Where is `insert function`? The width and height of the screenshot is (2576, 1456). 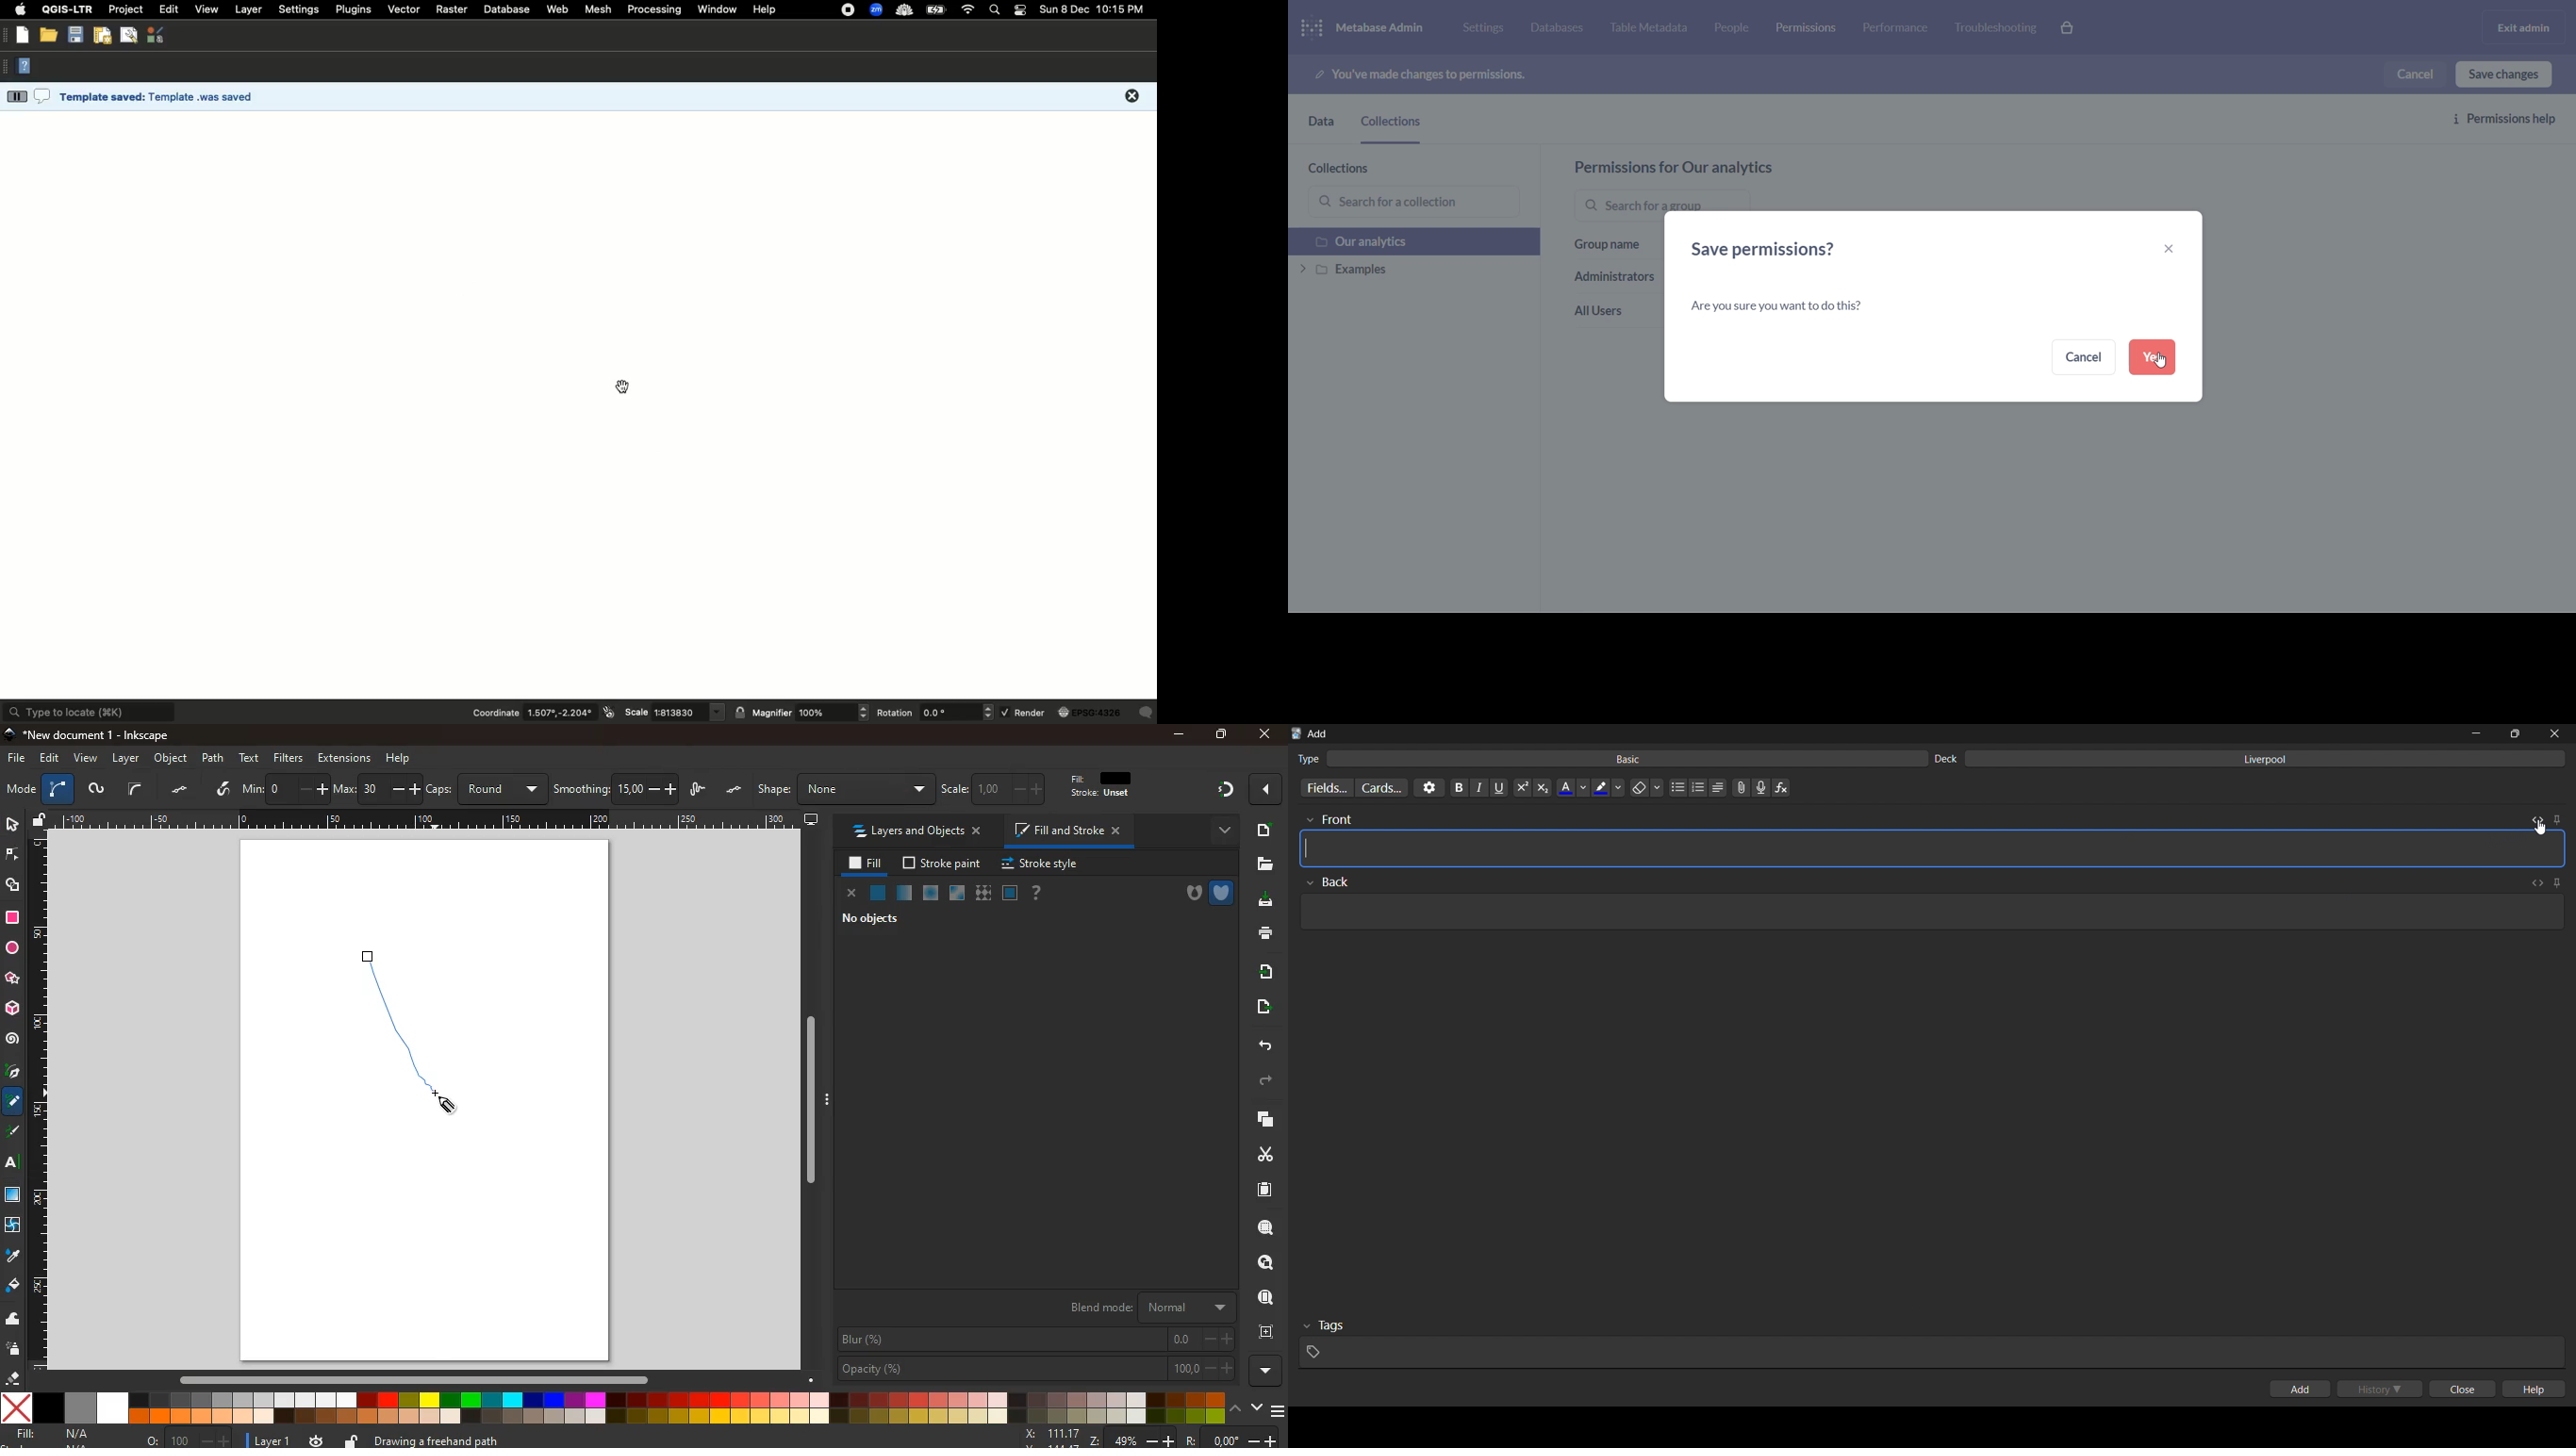 insert function is located at coordinates (1784, 788).